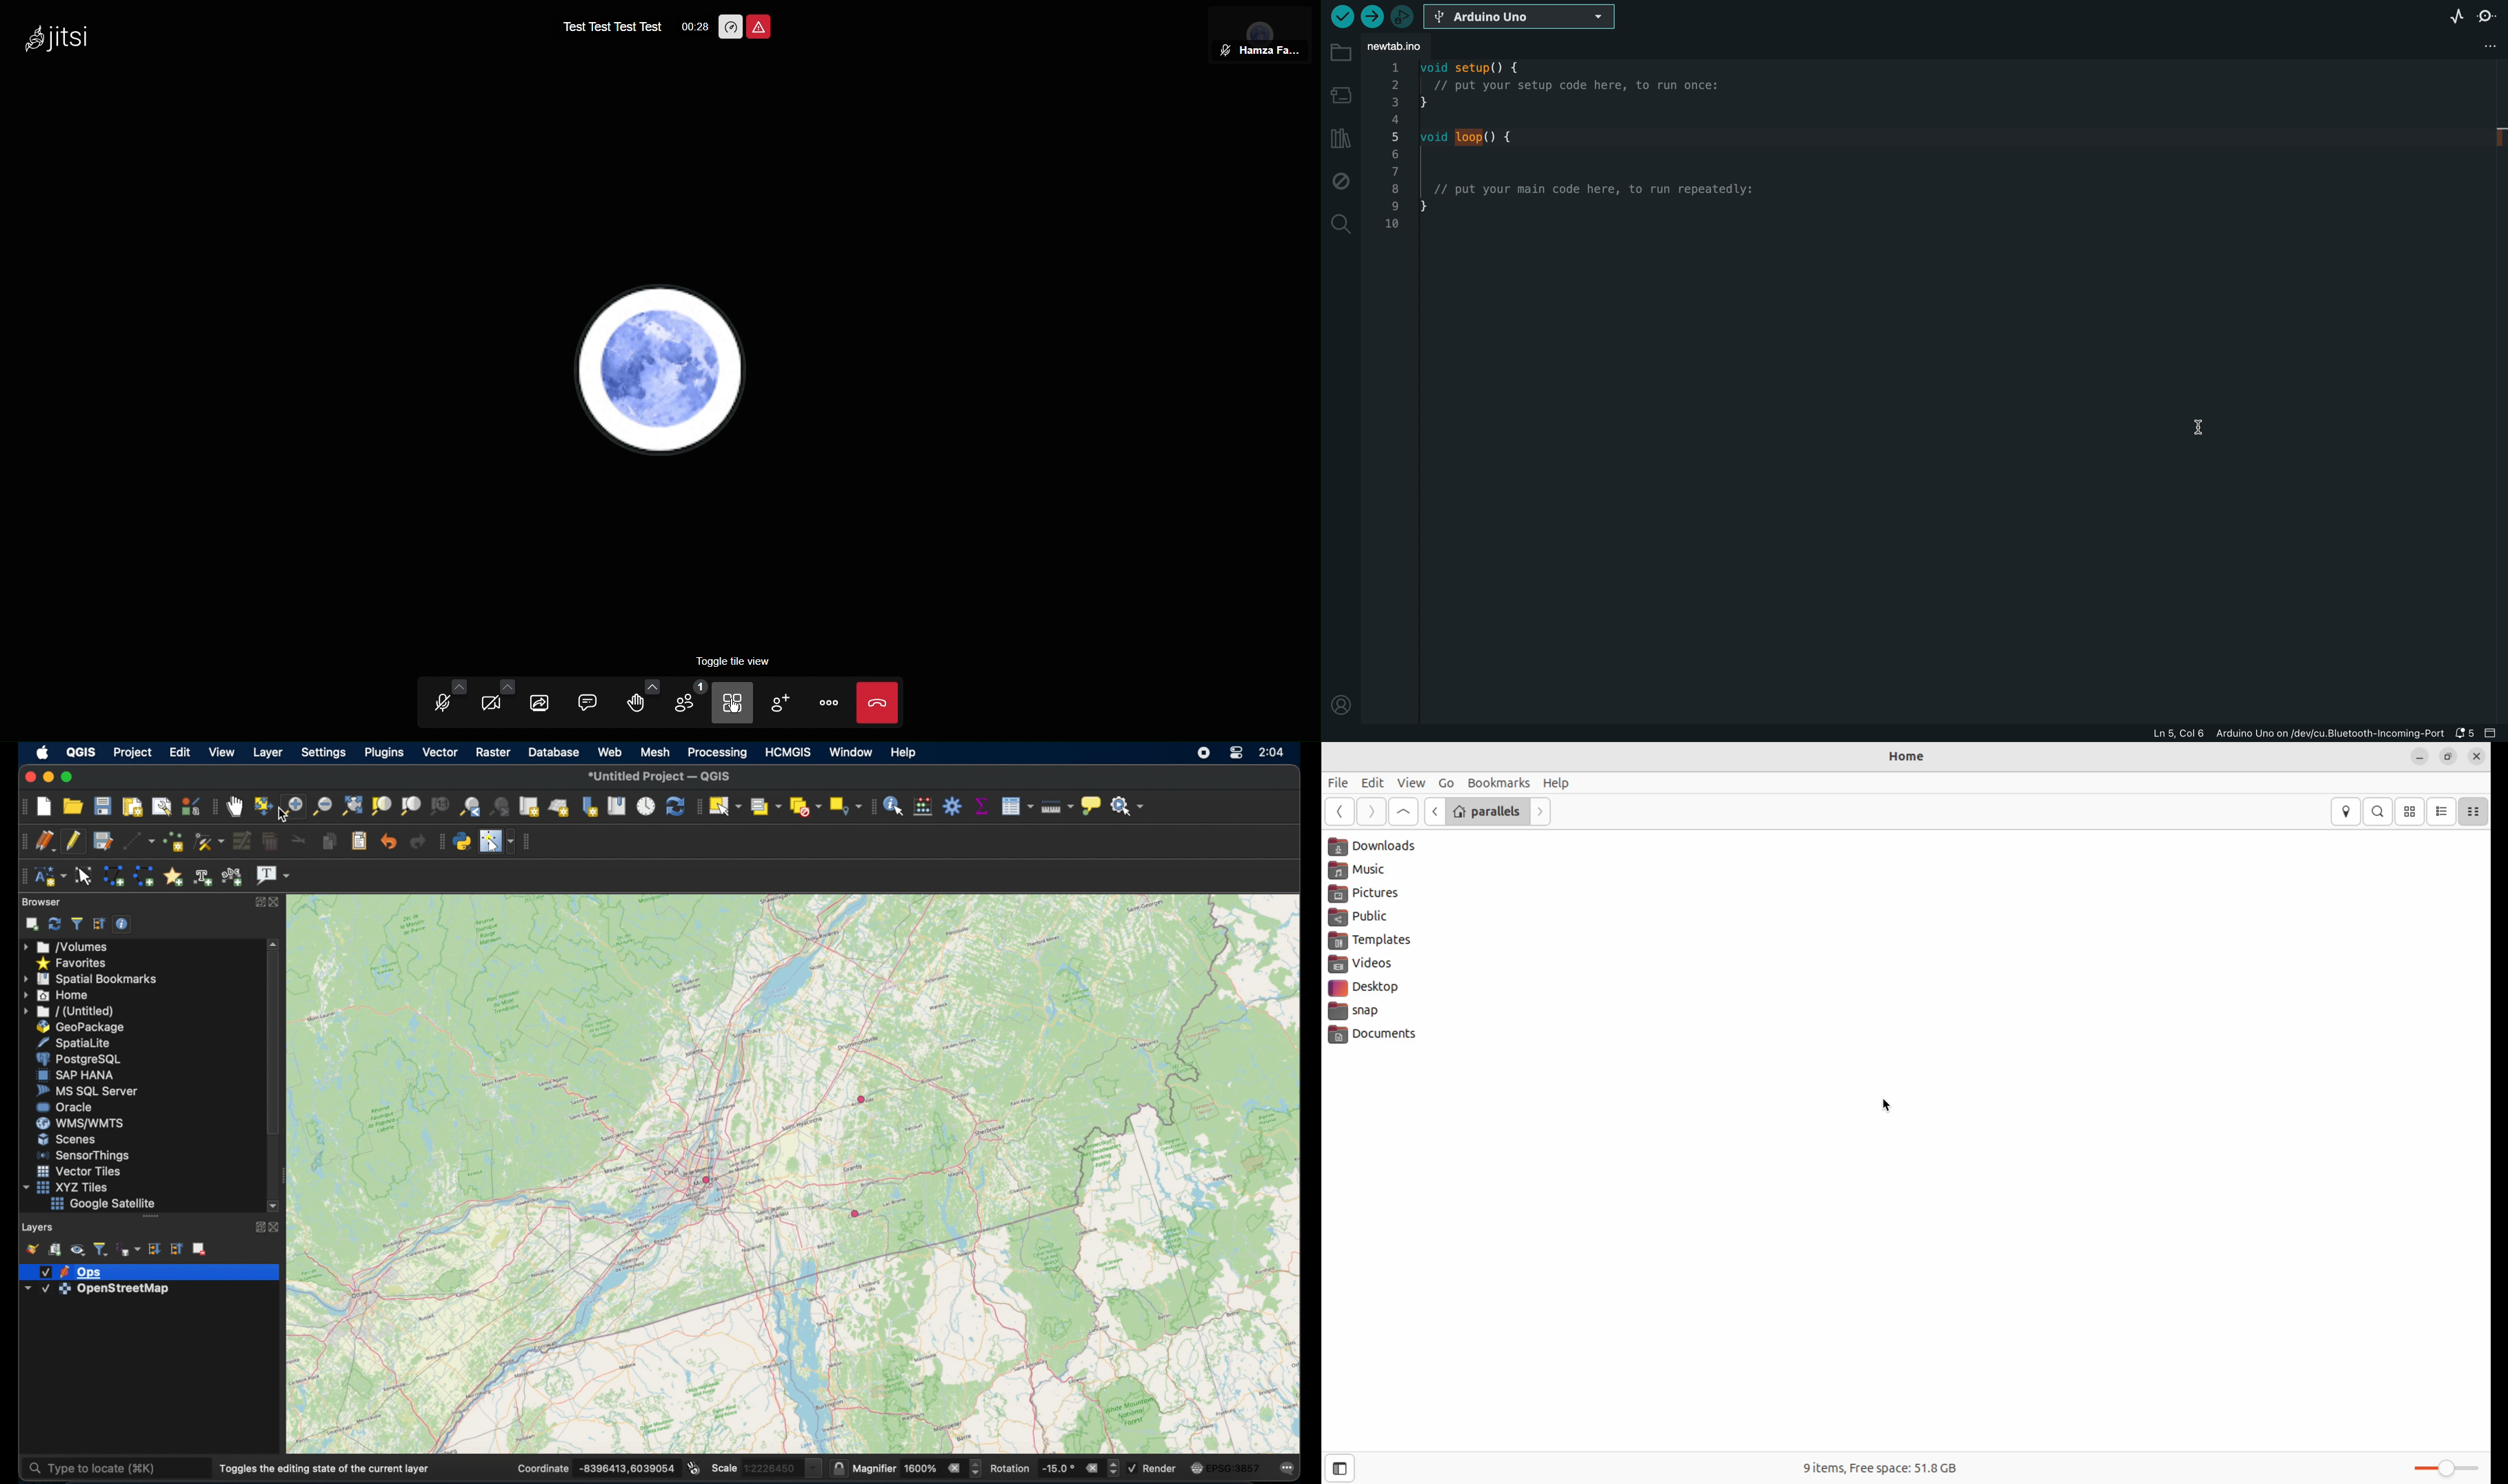 The image size is (2520, 1484). What do you see at coordinates (794, 971) in the screenshot?
I see `open street map` at bounding box center [794, 971].